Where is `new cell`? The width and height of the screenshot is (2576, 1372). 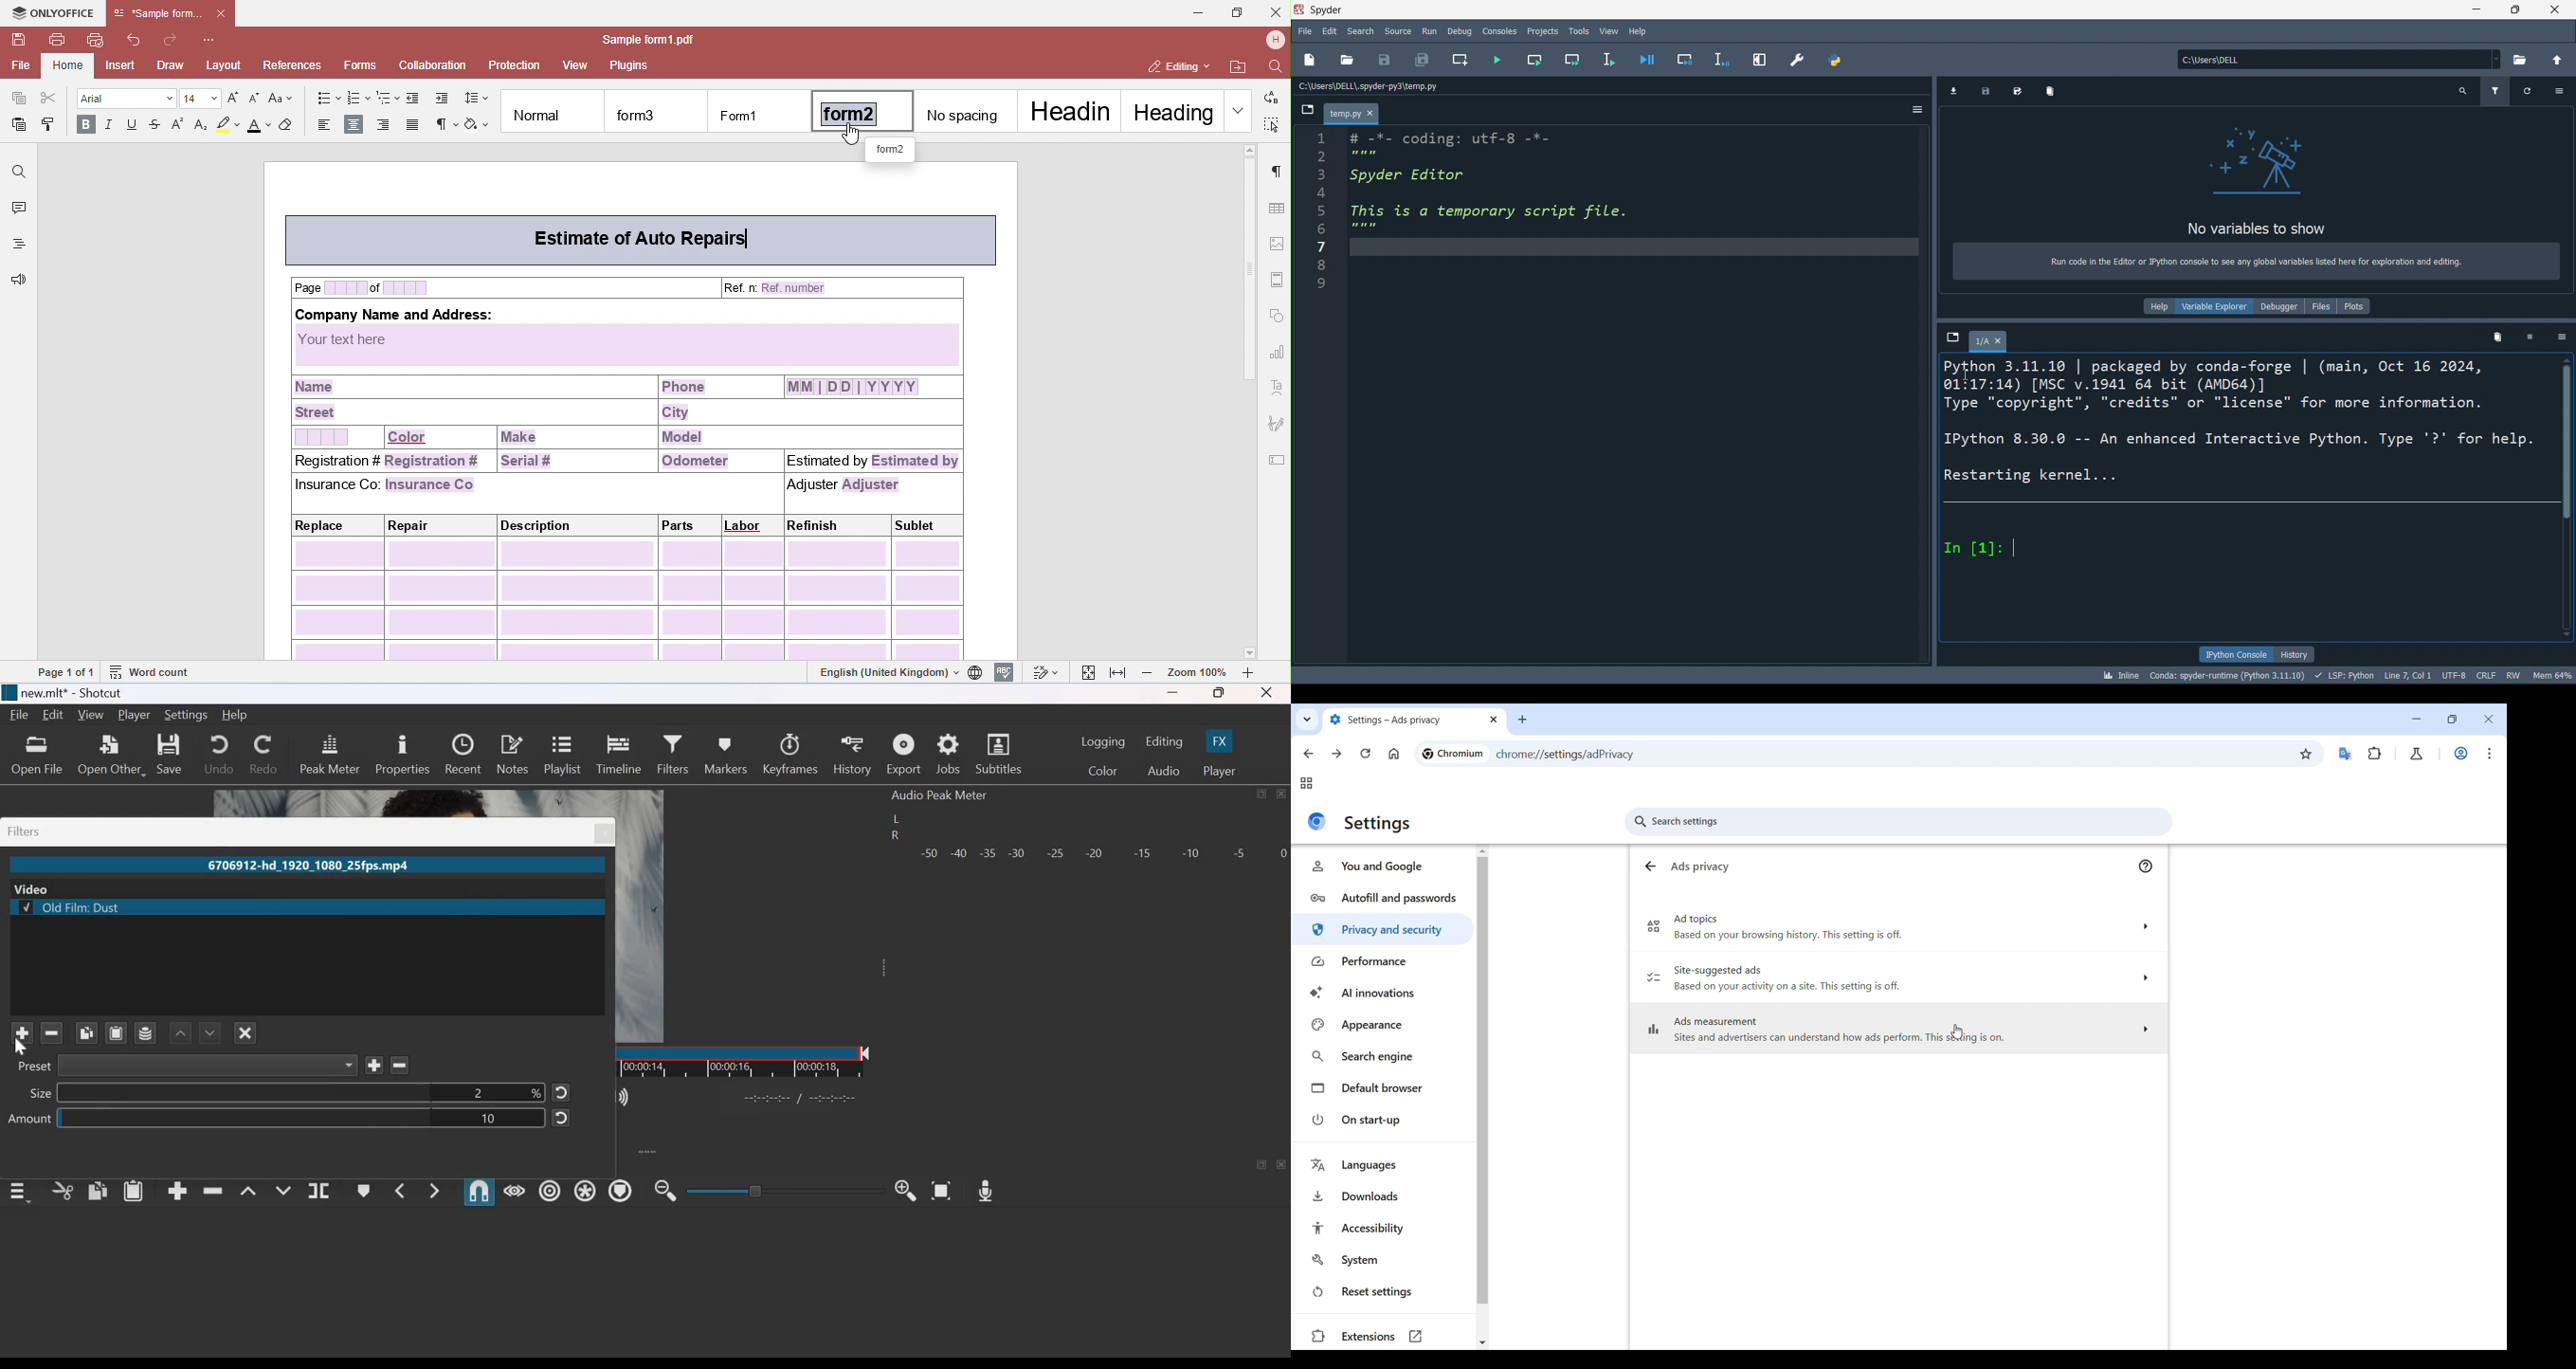
new cell is located at coordinates (1460, 61).